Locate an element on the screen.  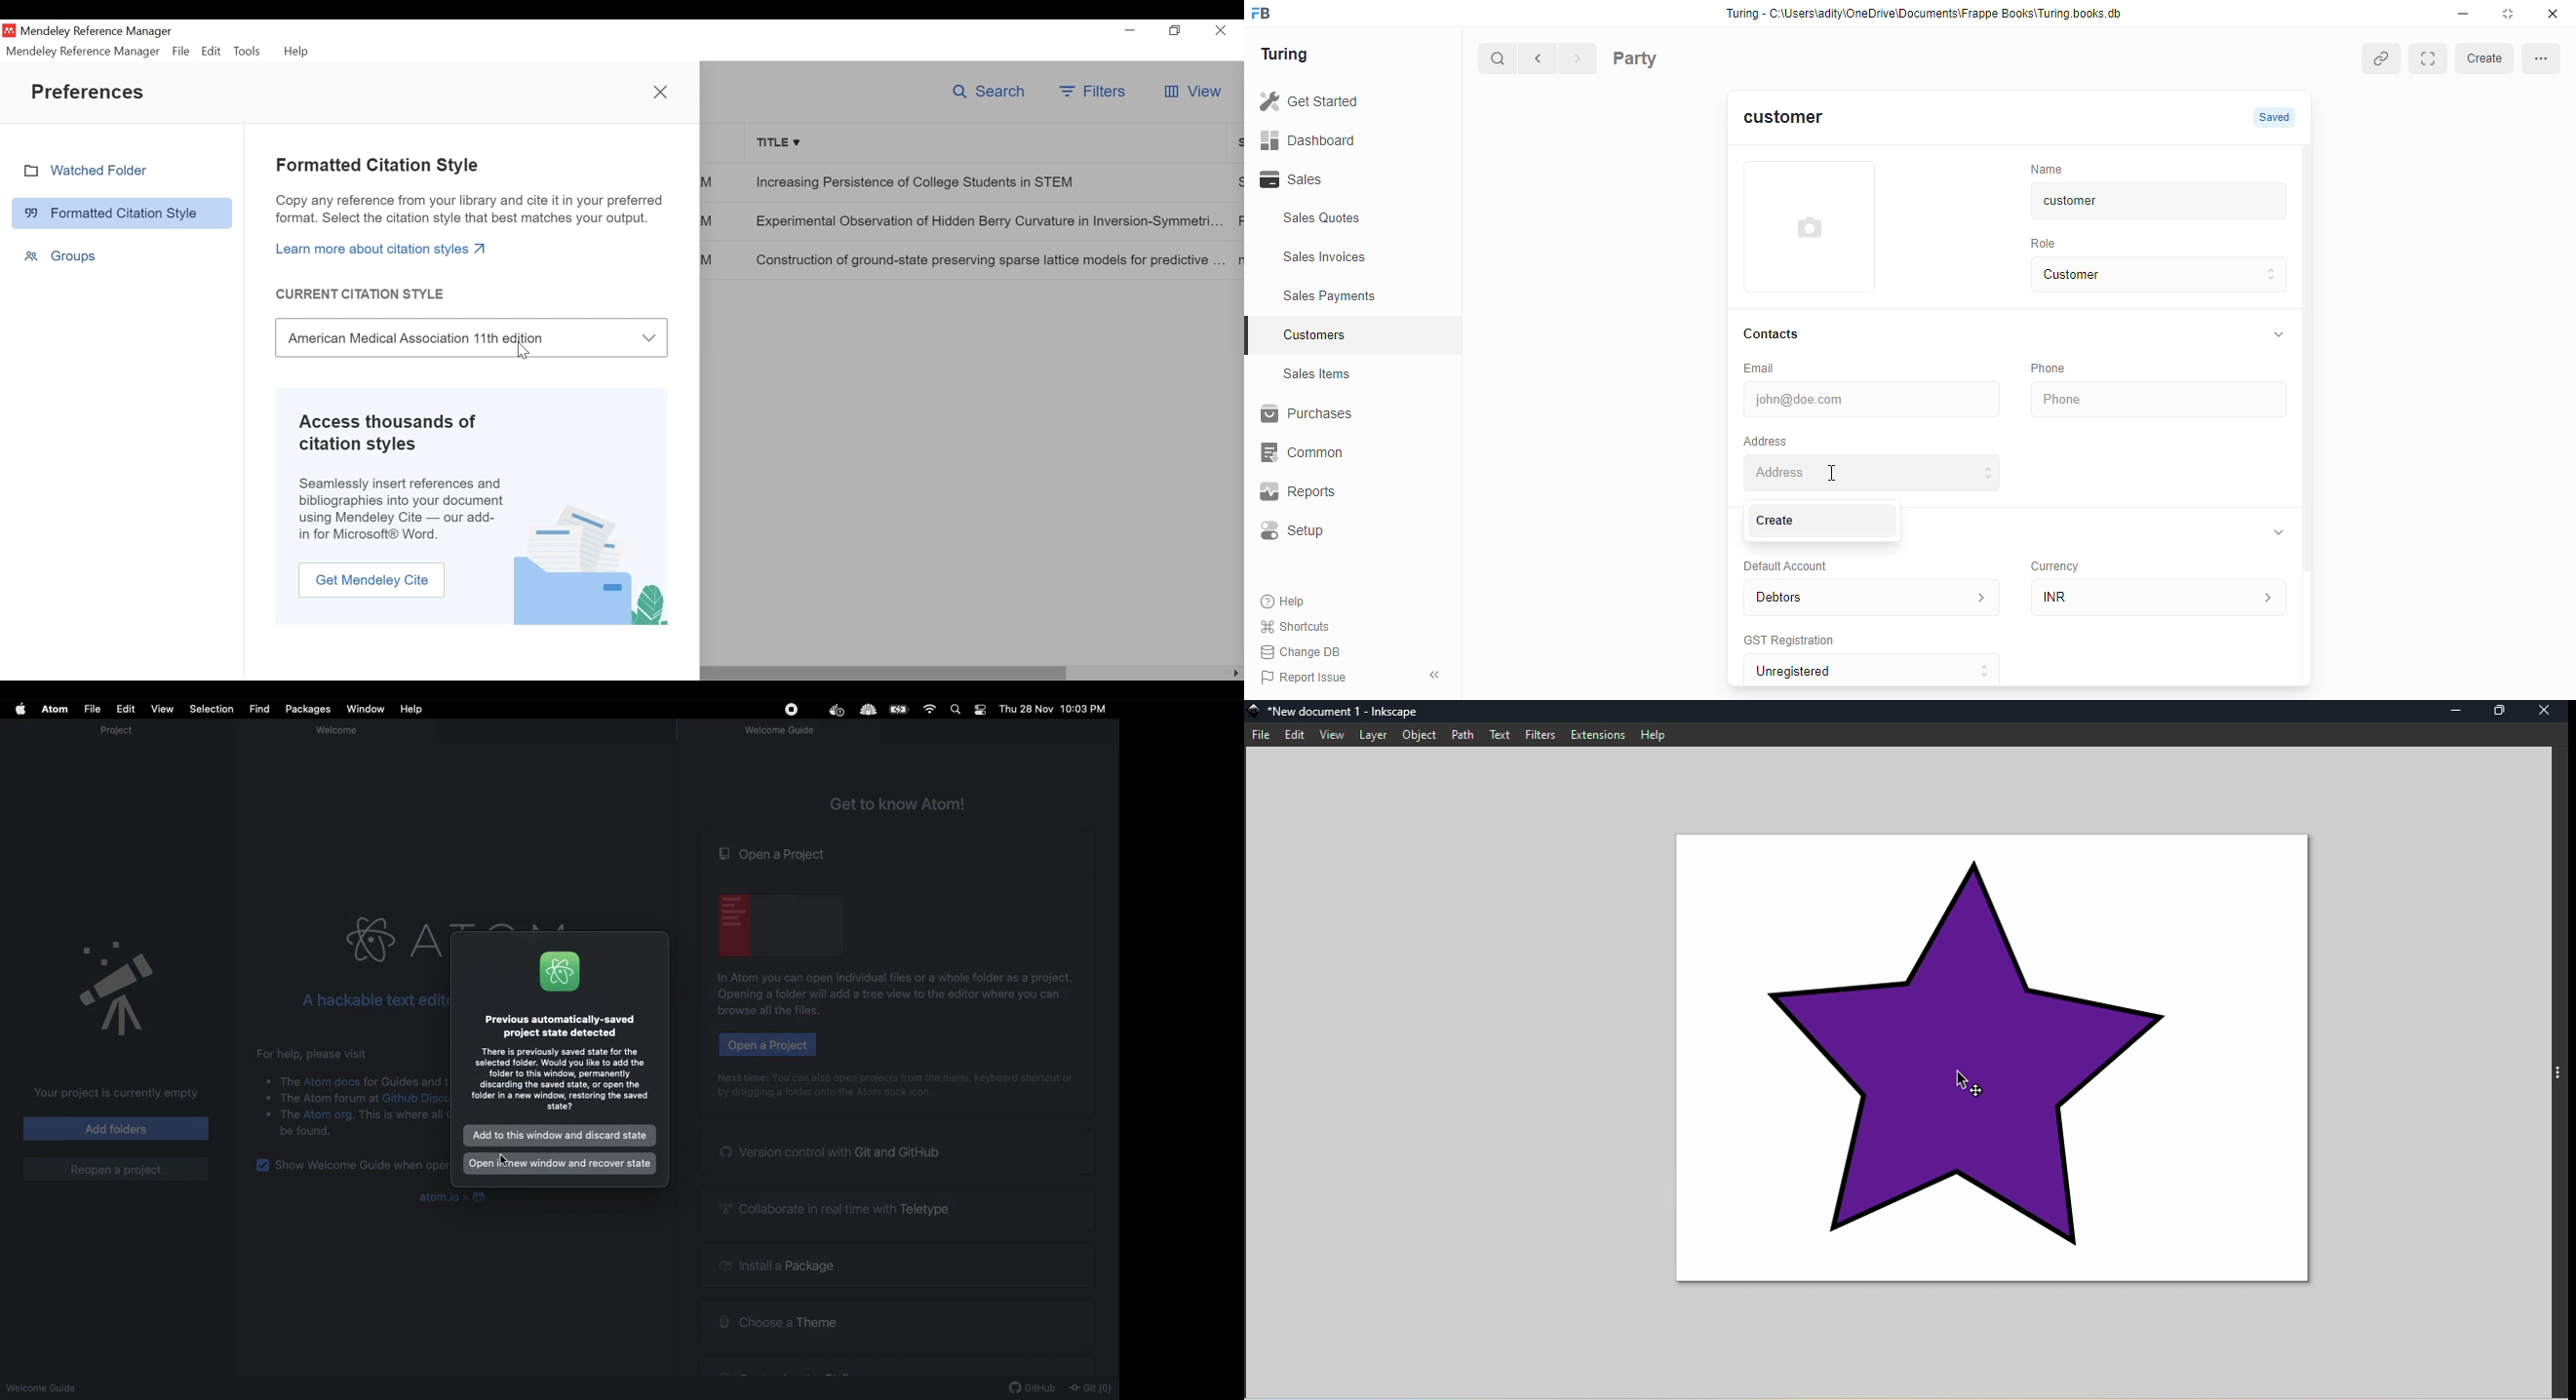
‘Common is located at coordinates (1342, 452).